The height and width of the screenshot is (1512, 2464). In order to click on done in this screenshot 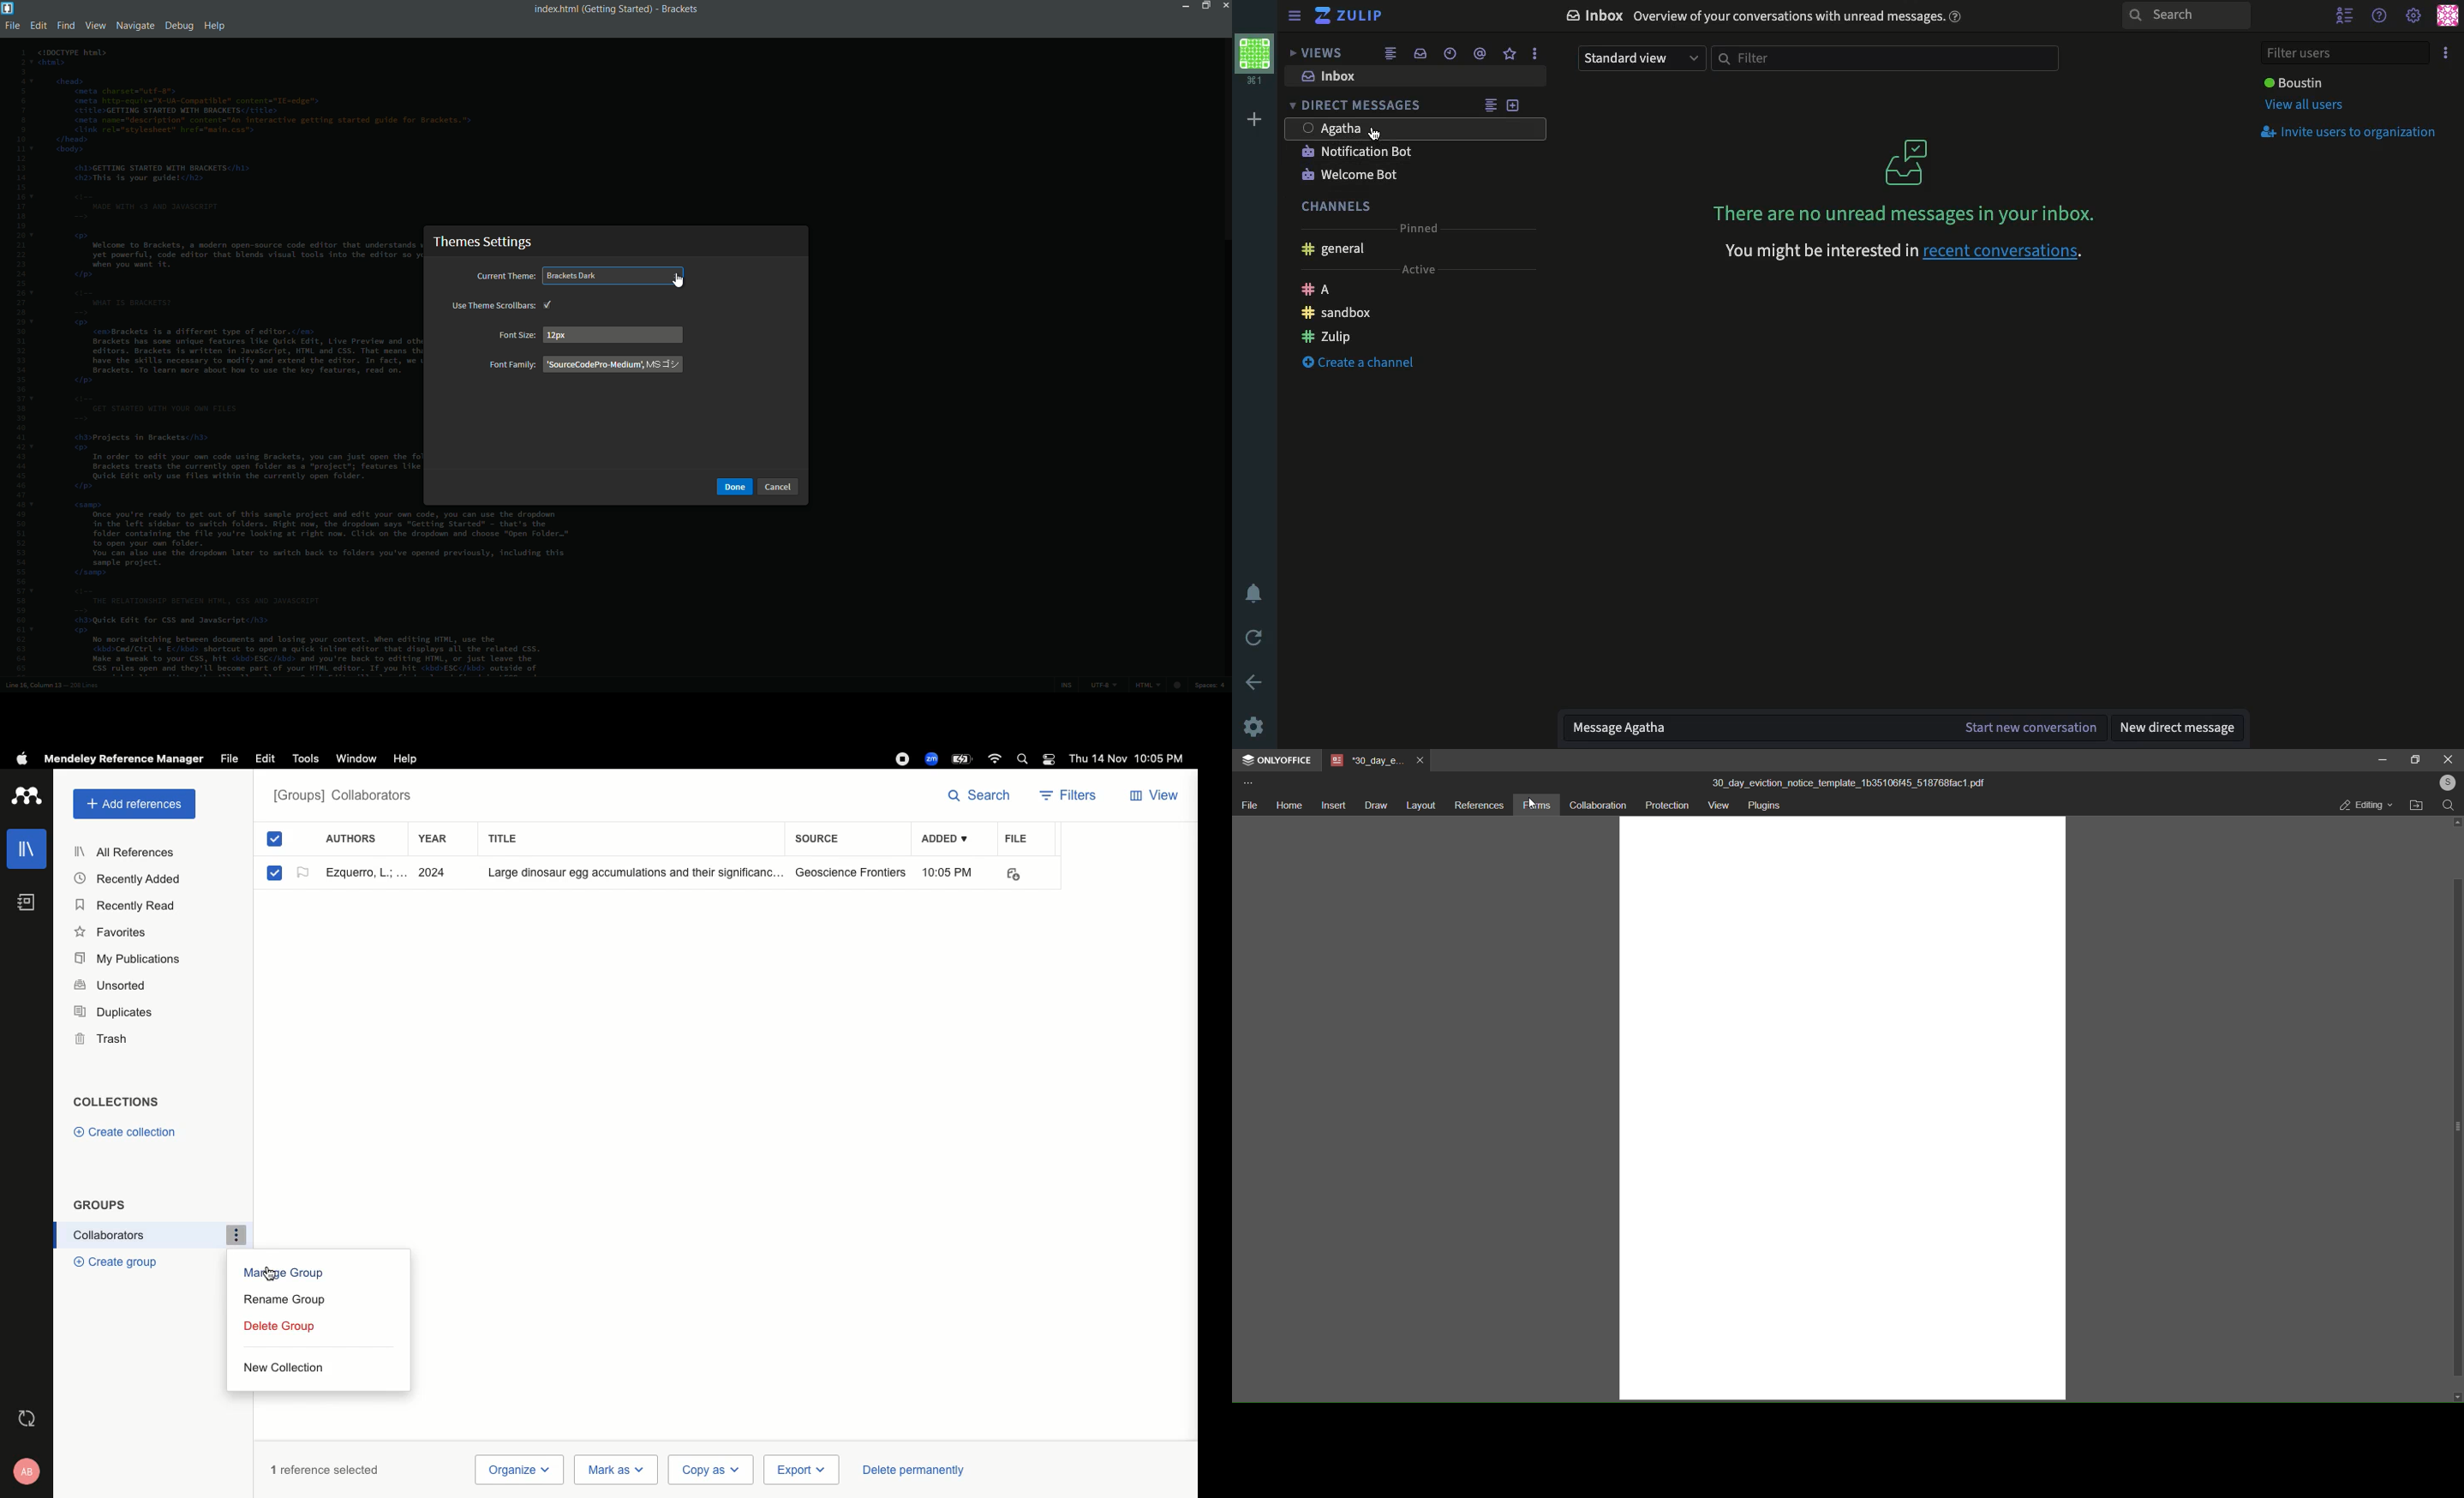, I will do `click(735, 487)`.